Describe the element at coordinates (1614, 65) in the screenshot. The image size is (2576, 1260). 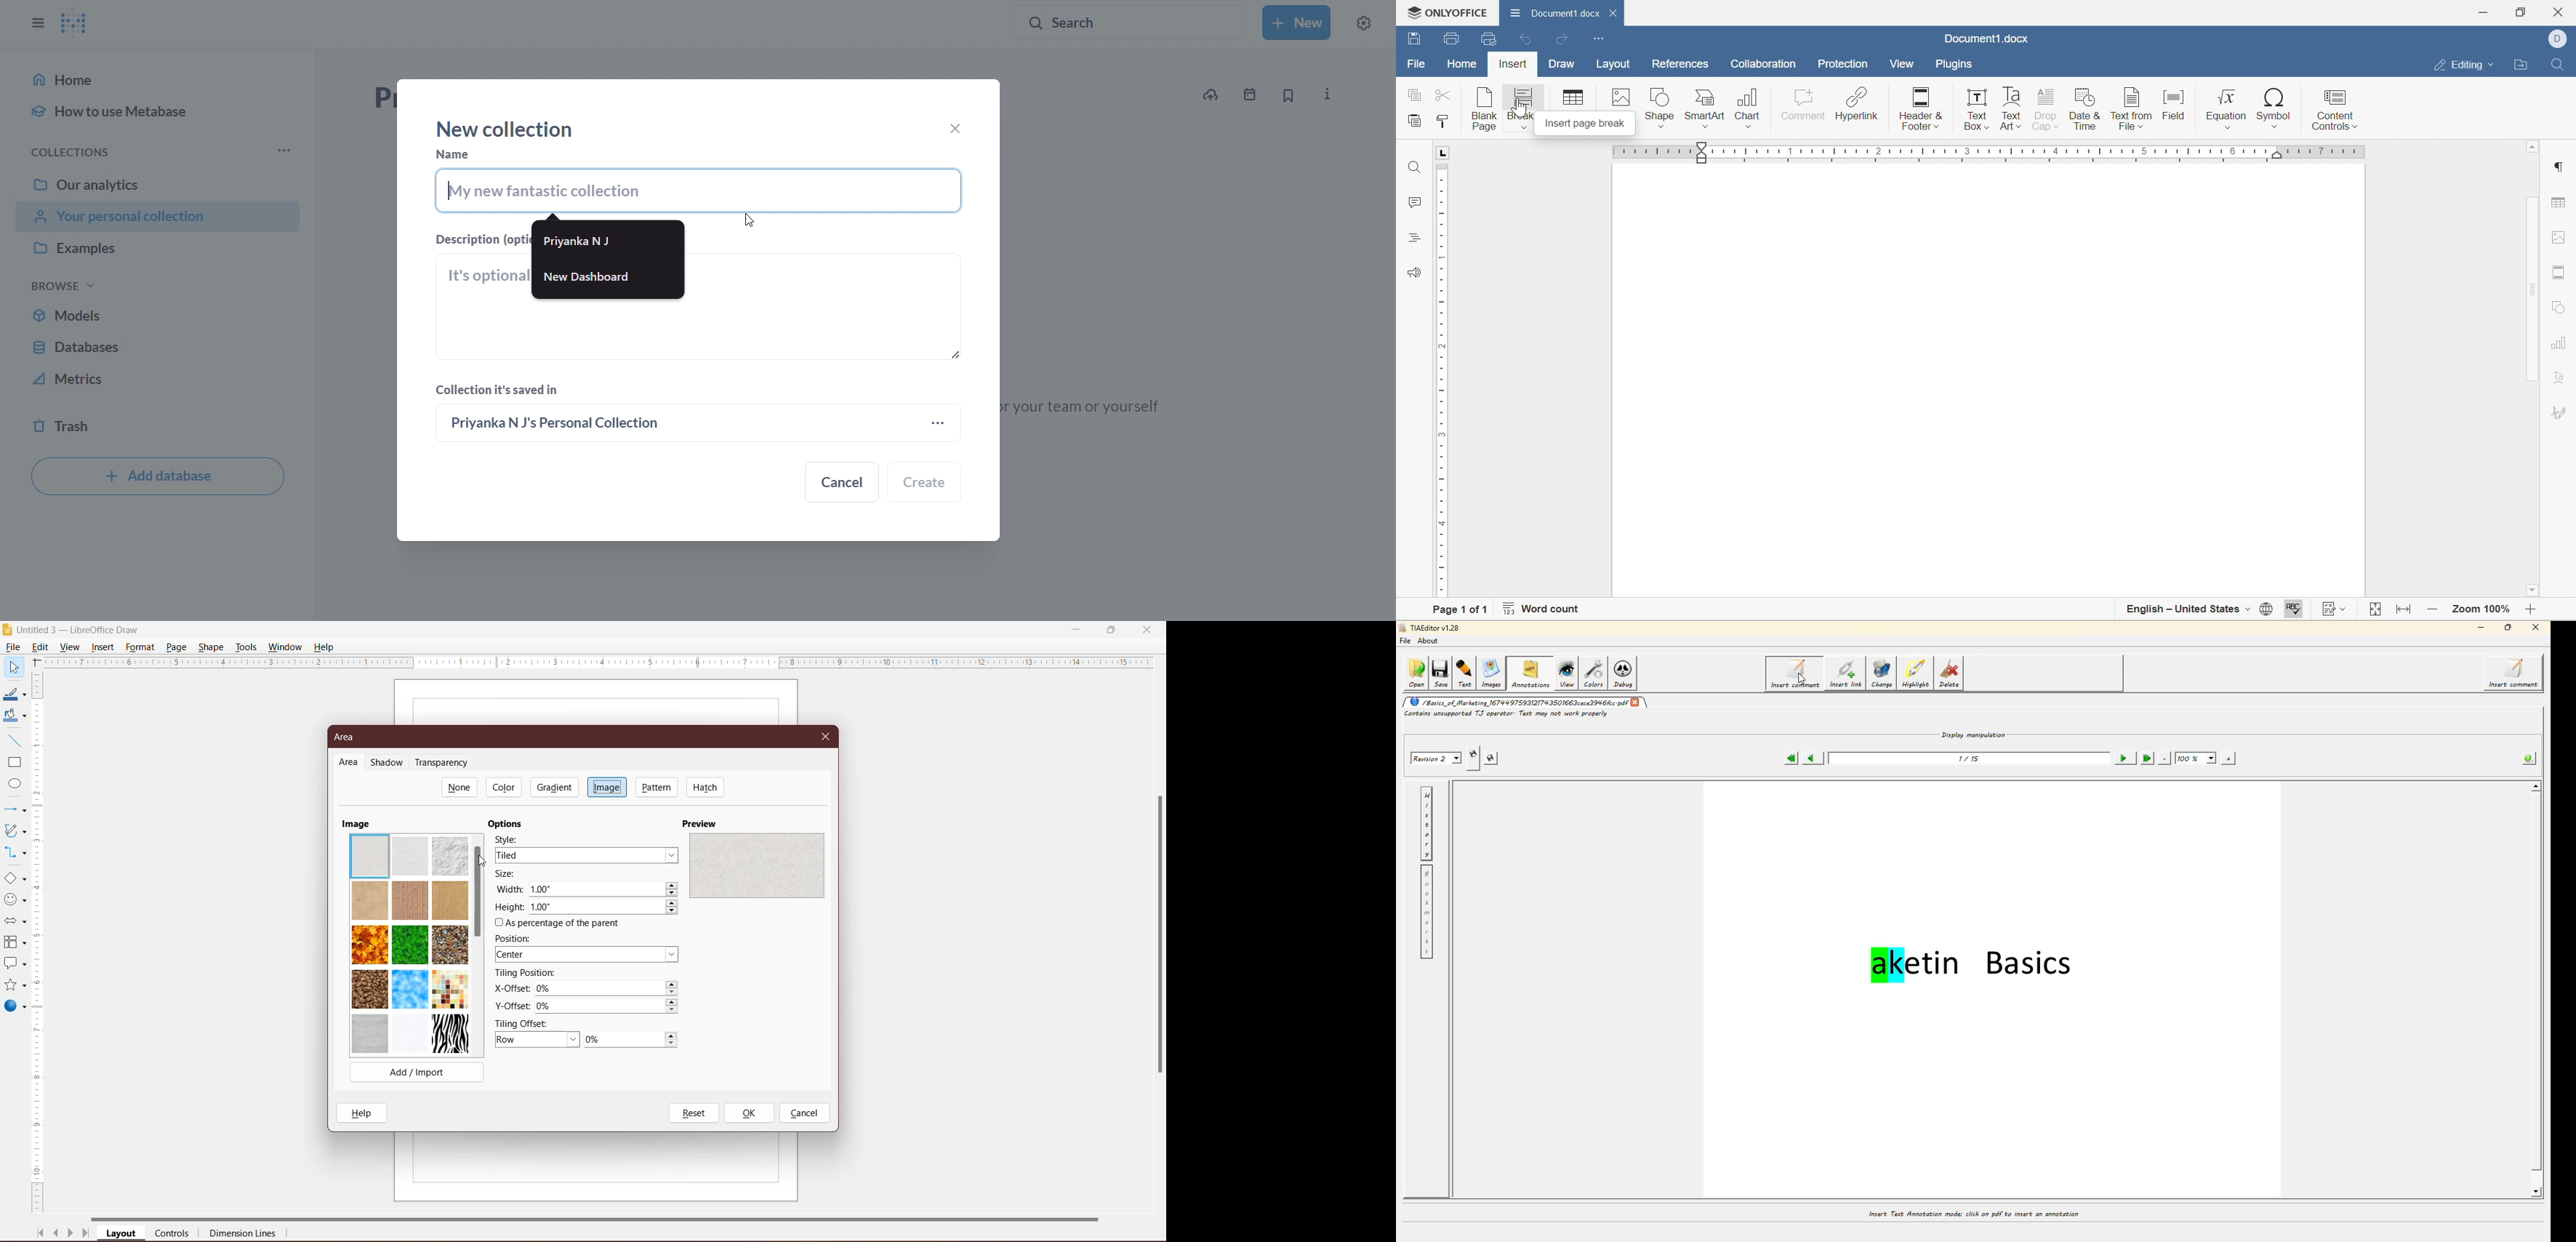
I see `Layout` at that location.